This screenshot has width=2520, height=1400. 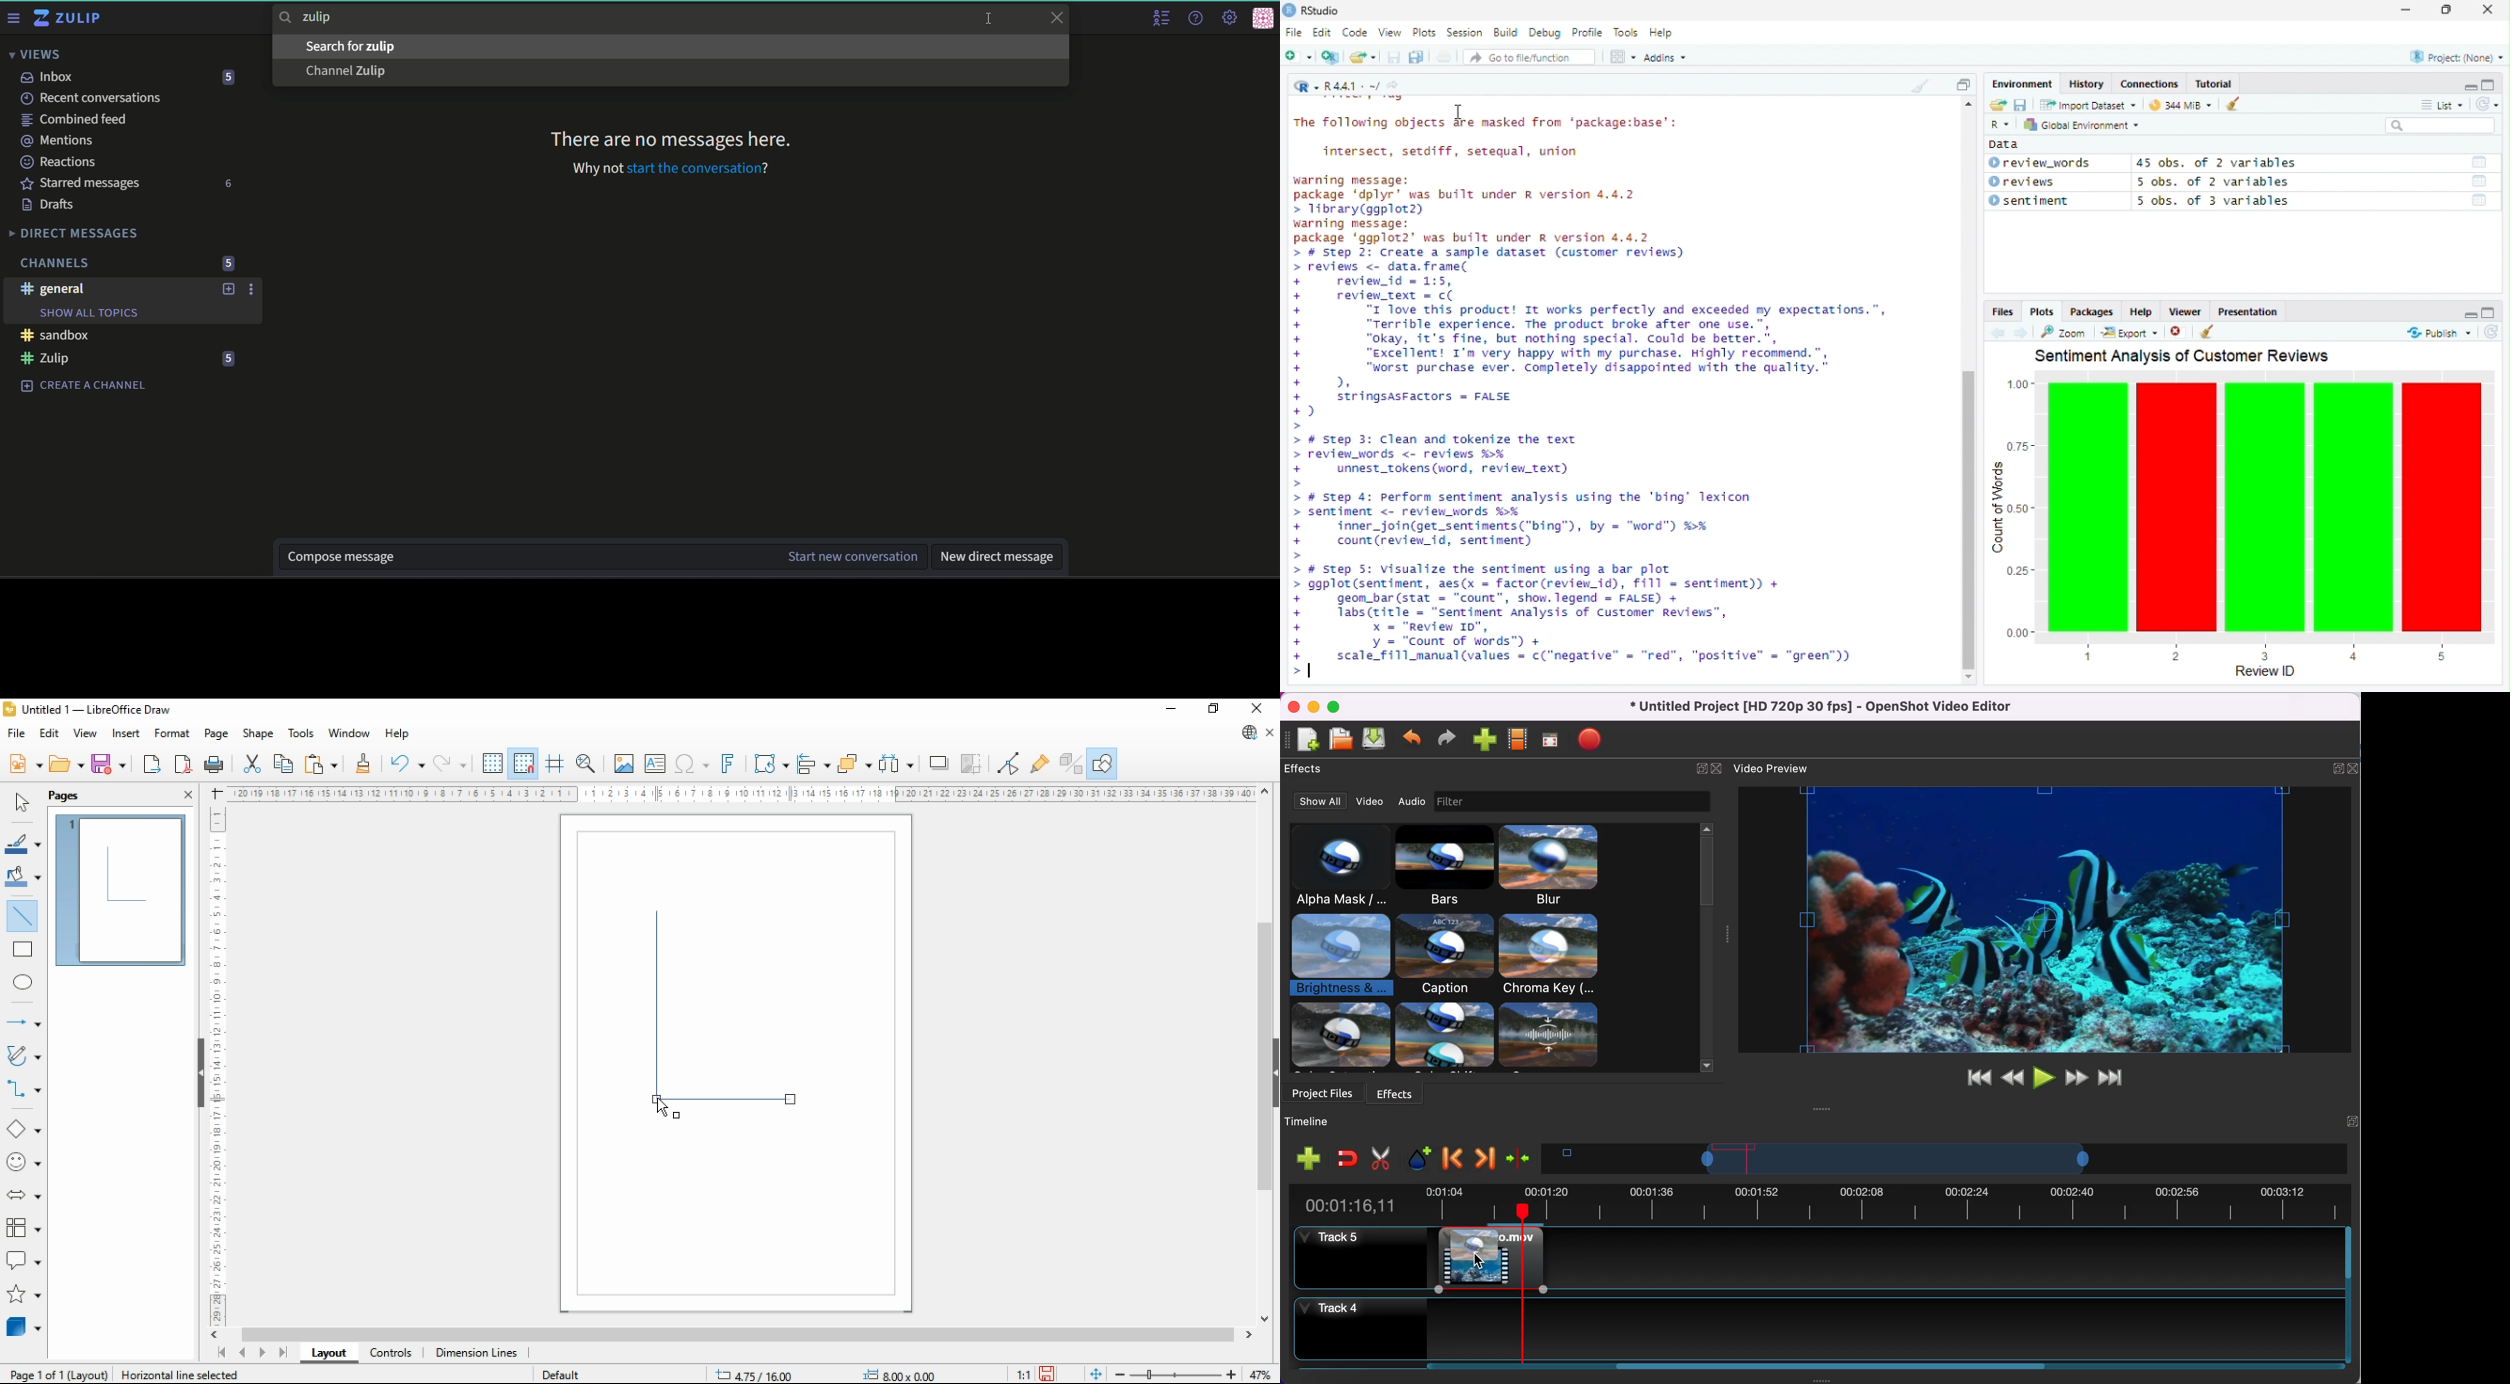 I want to click on Drafts, so click(x=51, y=204).